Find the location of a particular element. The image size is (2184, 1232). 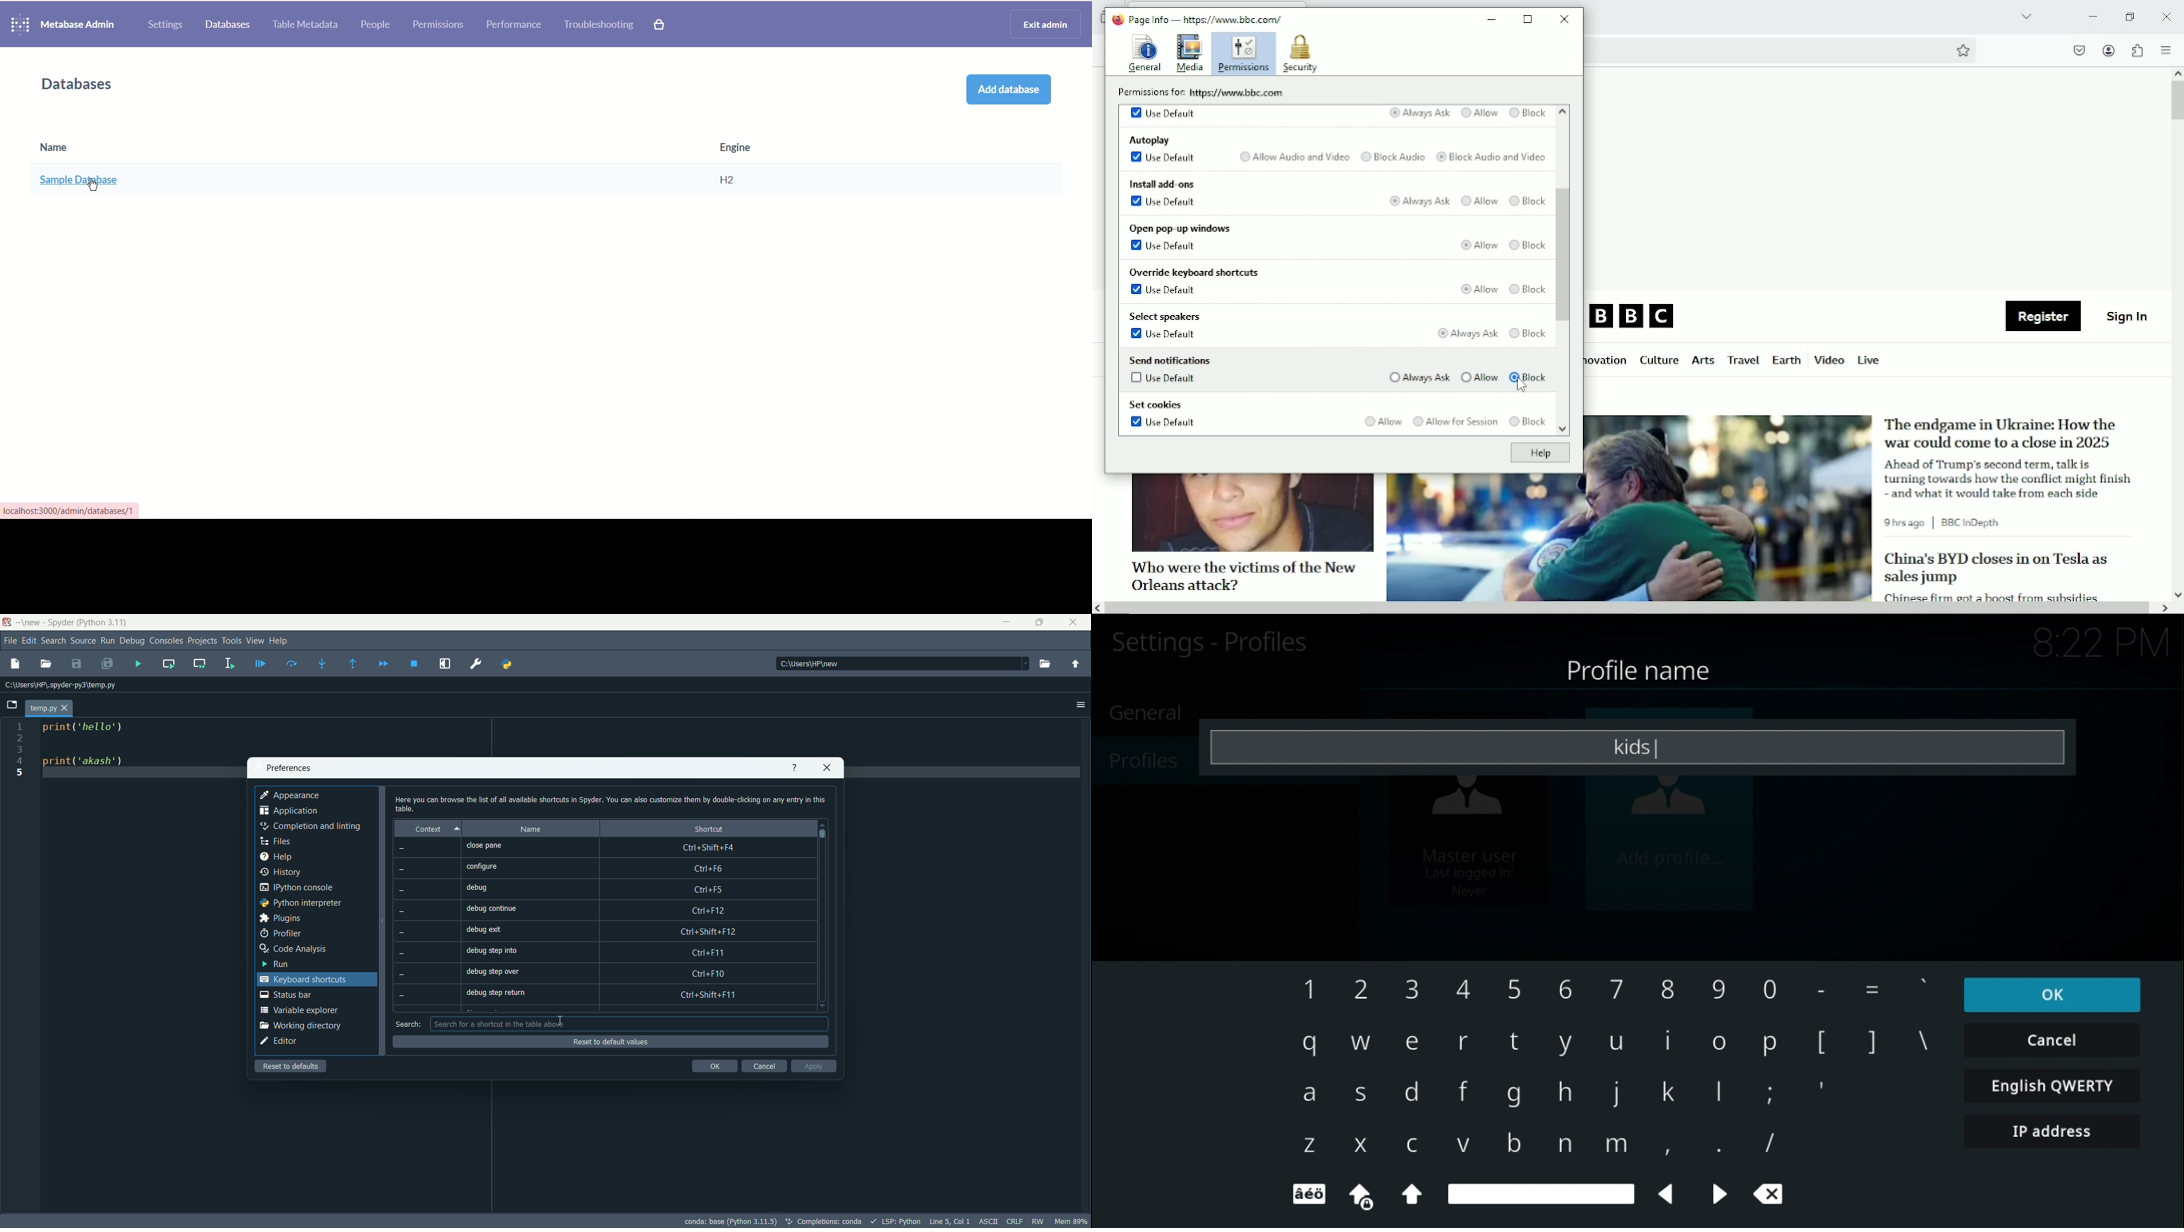

Cursor is located at coordinates (1522, 387).